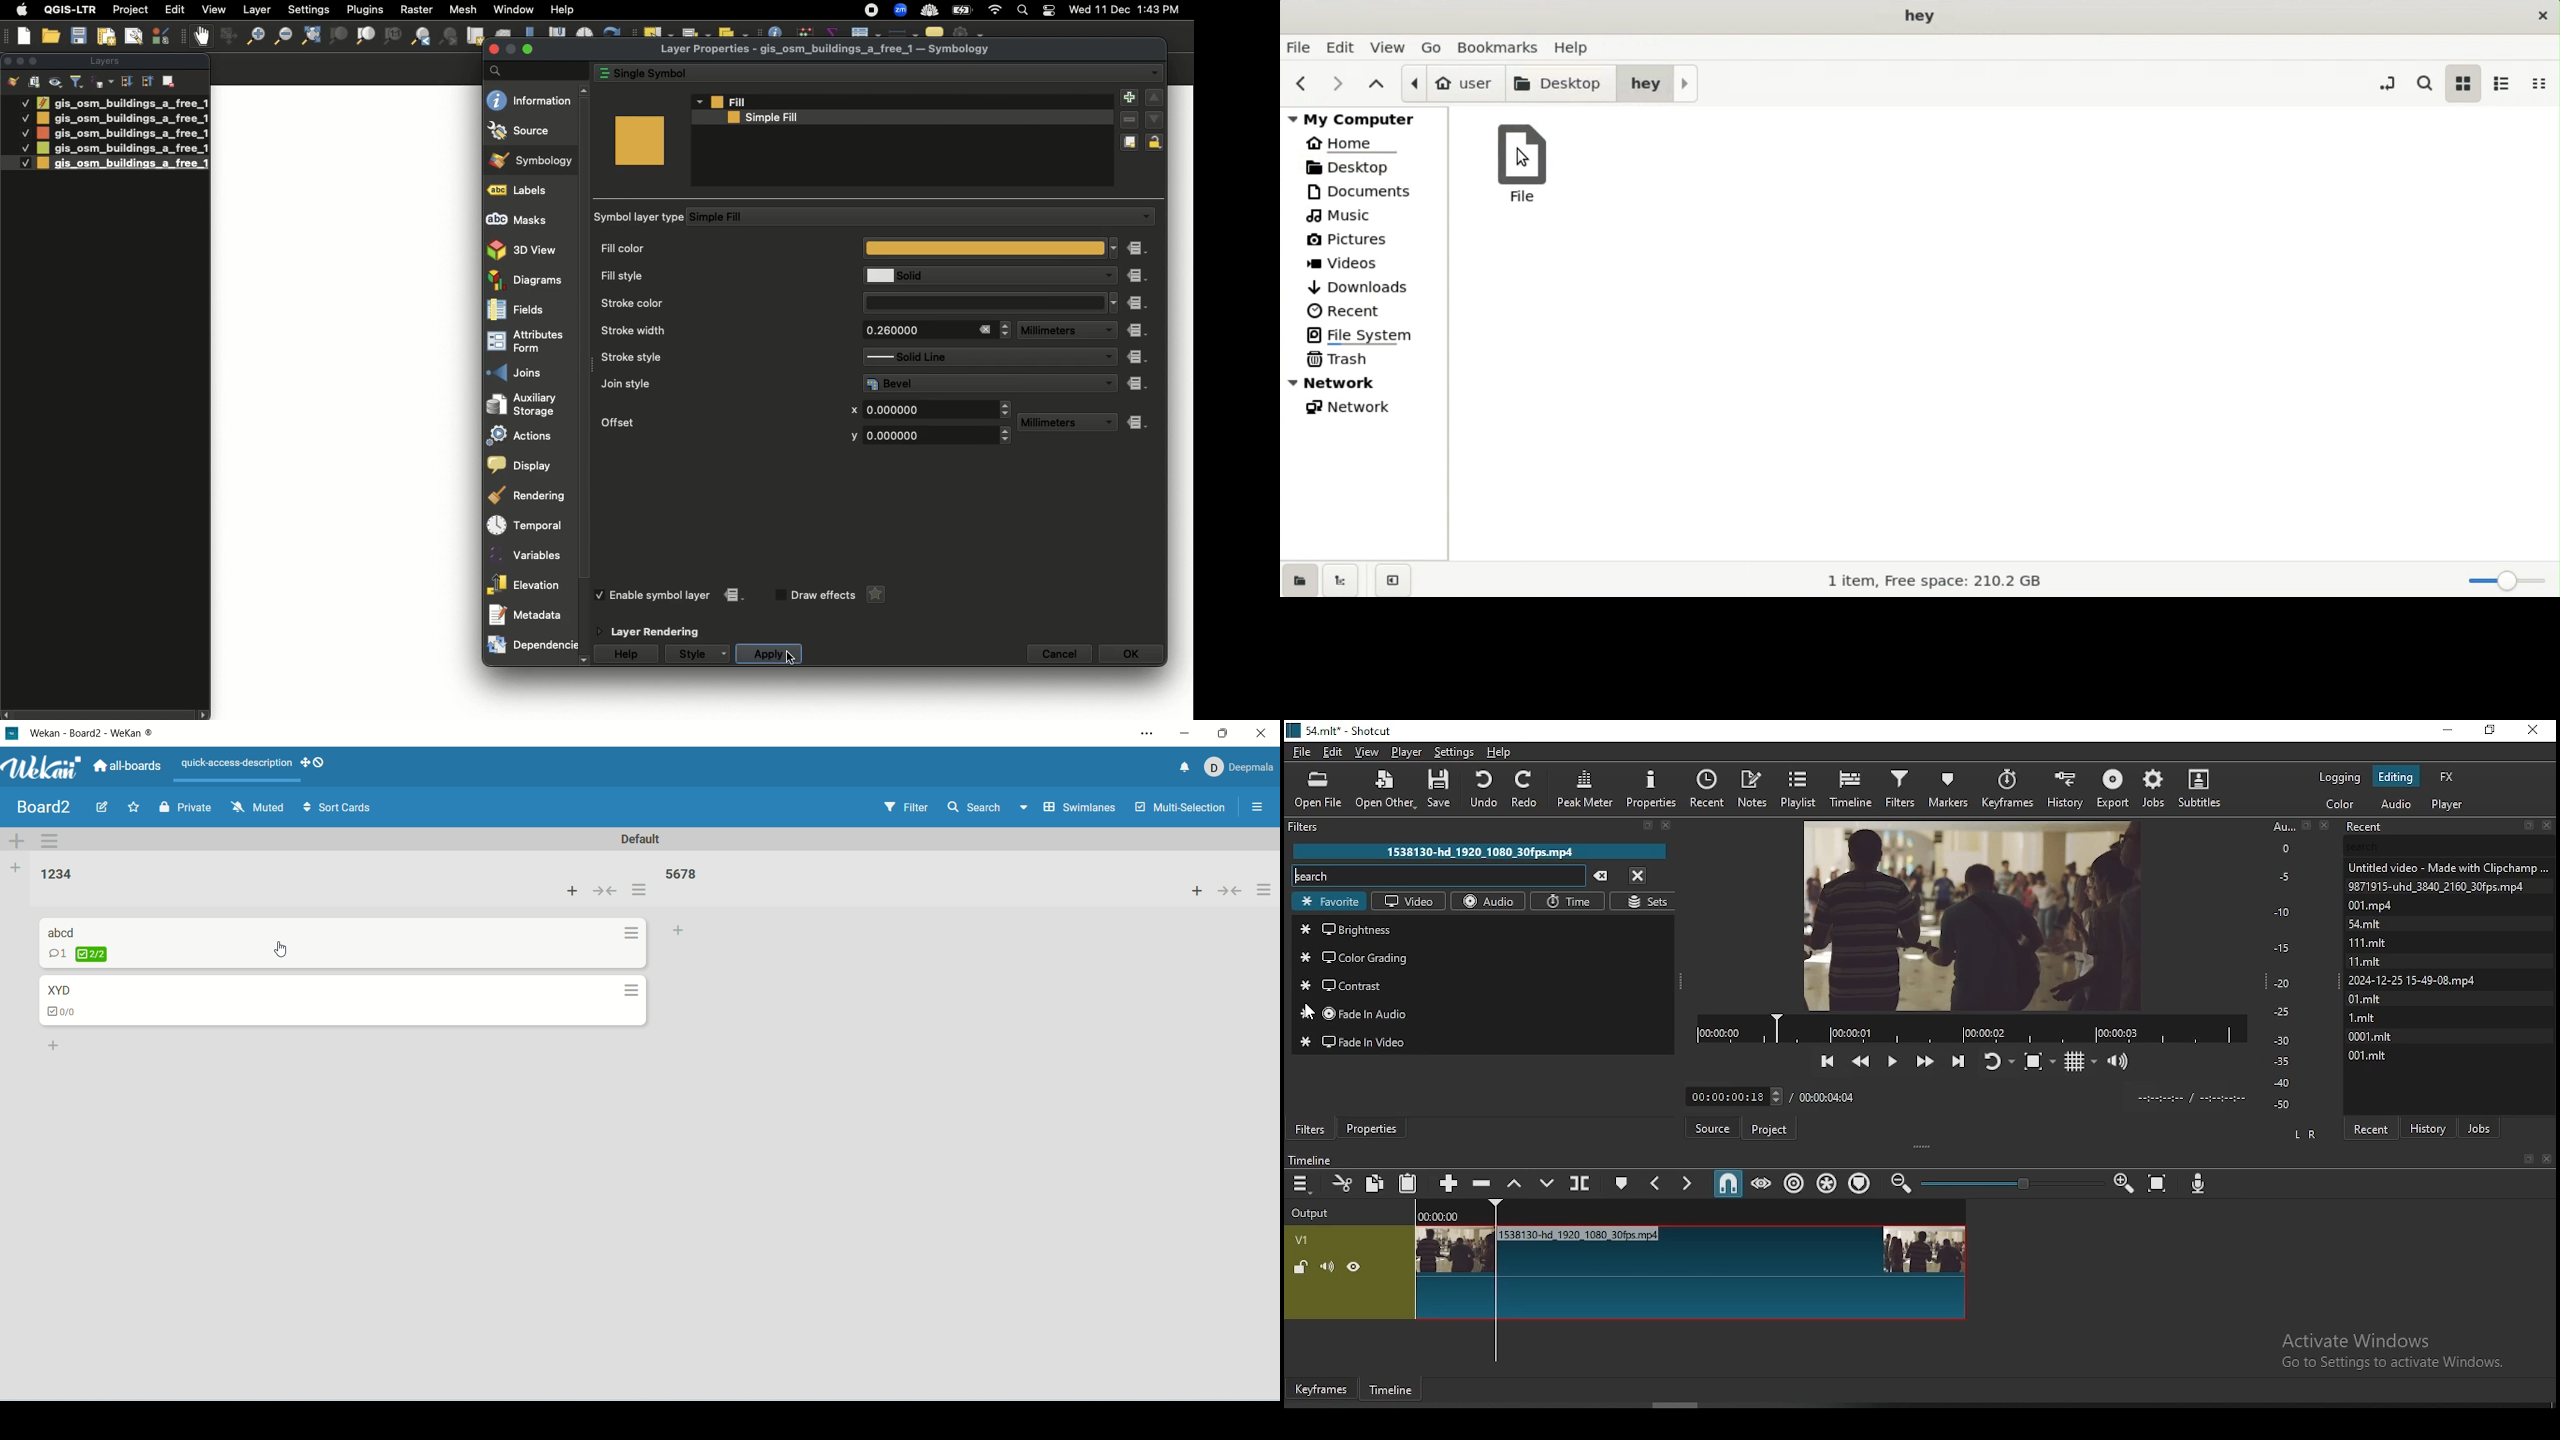 This screenshot has width=2576, height=1456. I want to click on collapse, so click(1230, 892).